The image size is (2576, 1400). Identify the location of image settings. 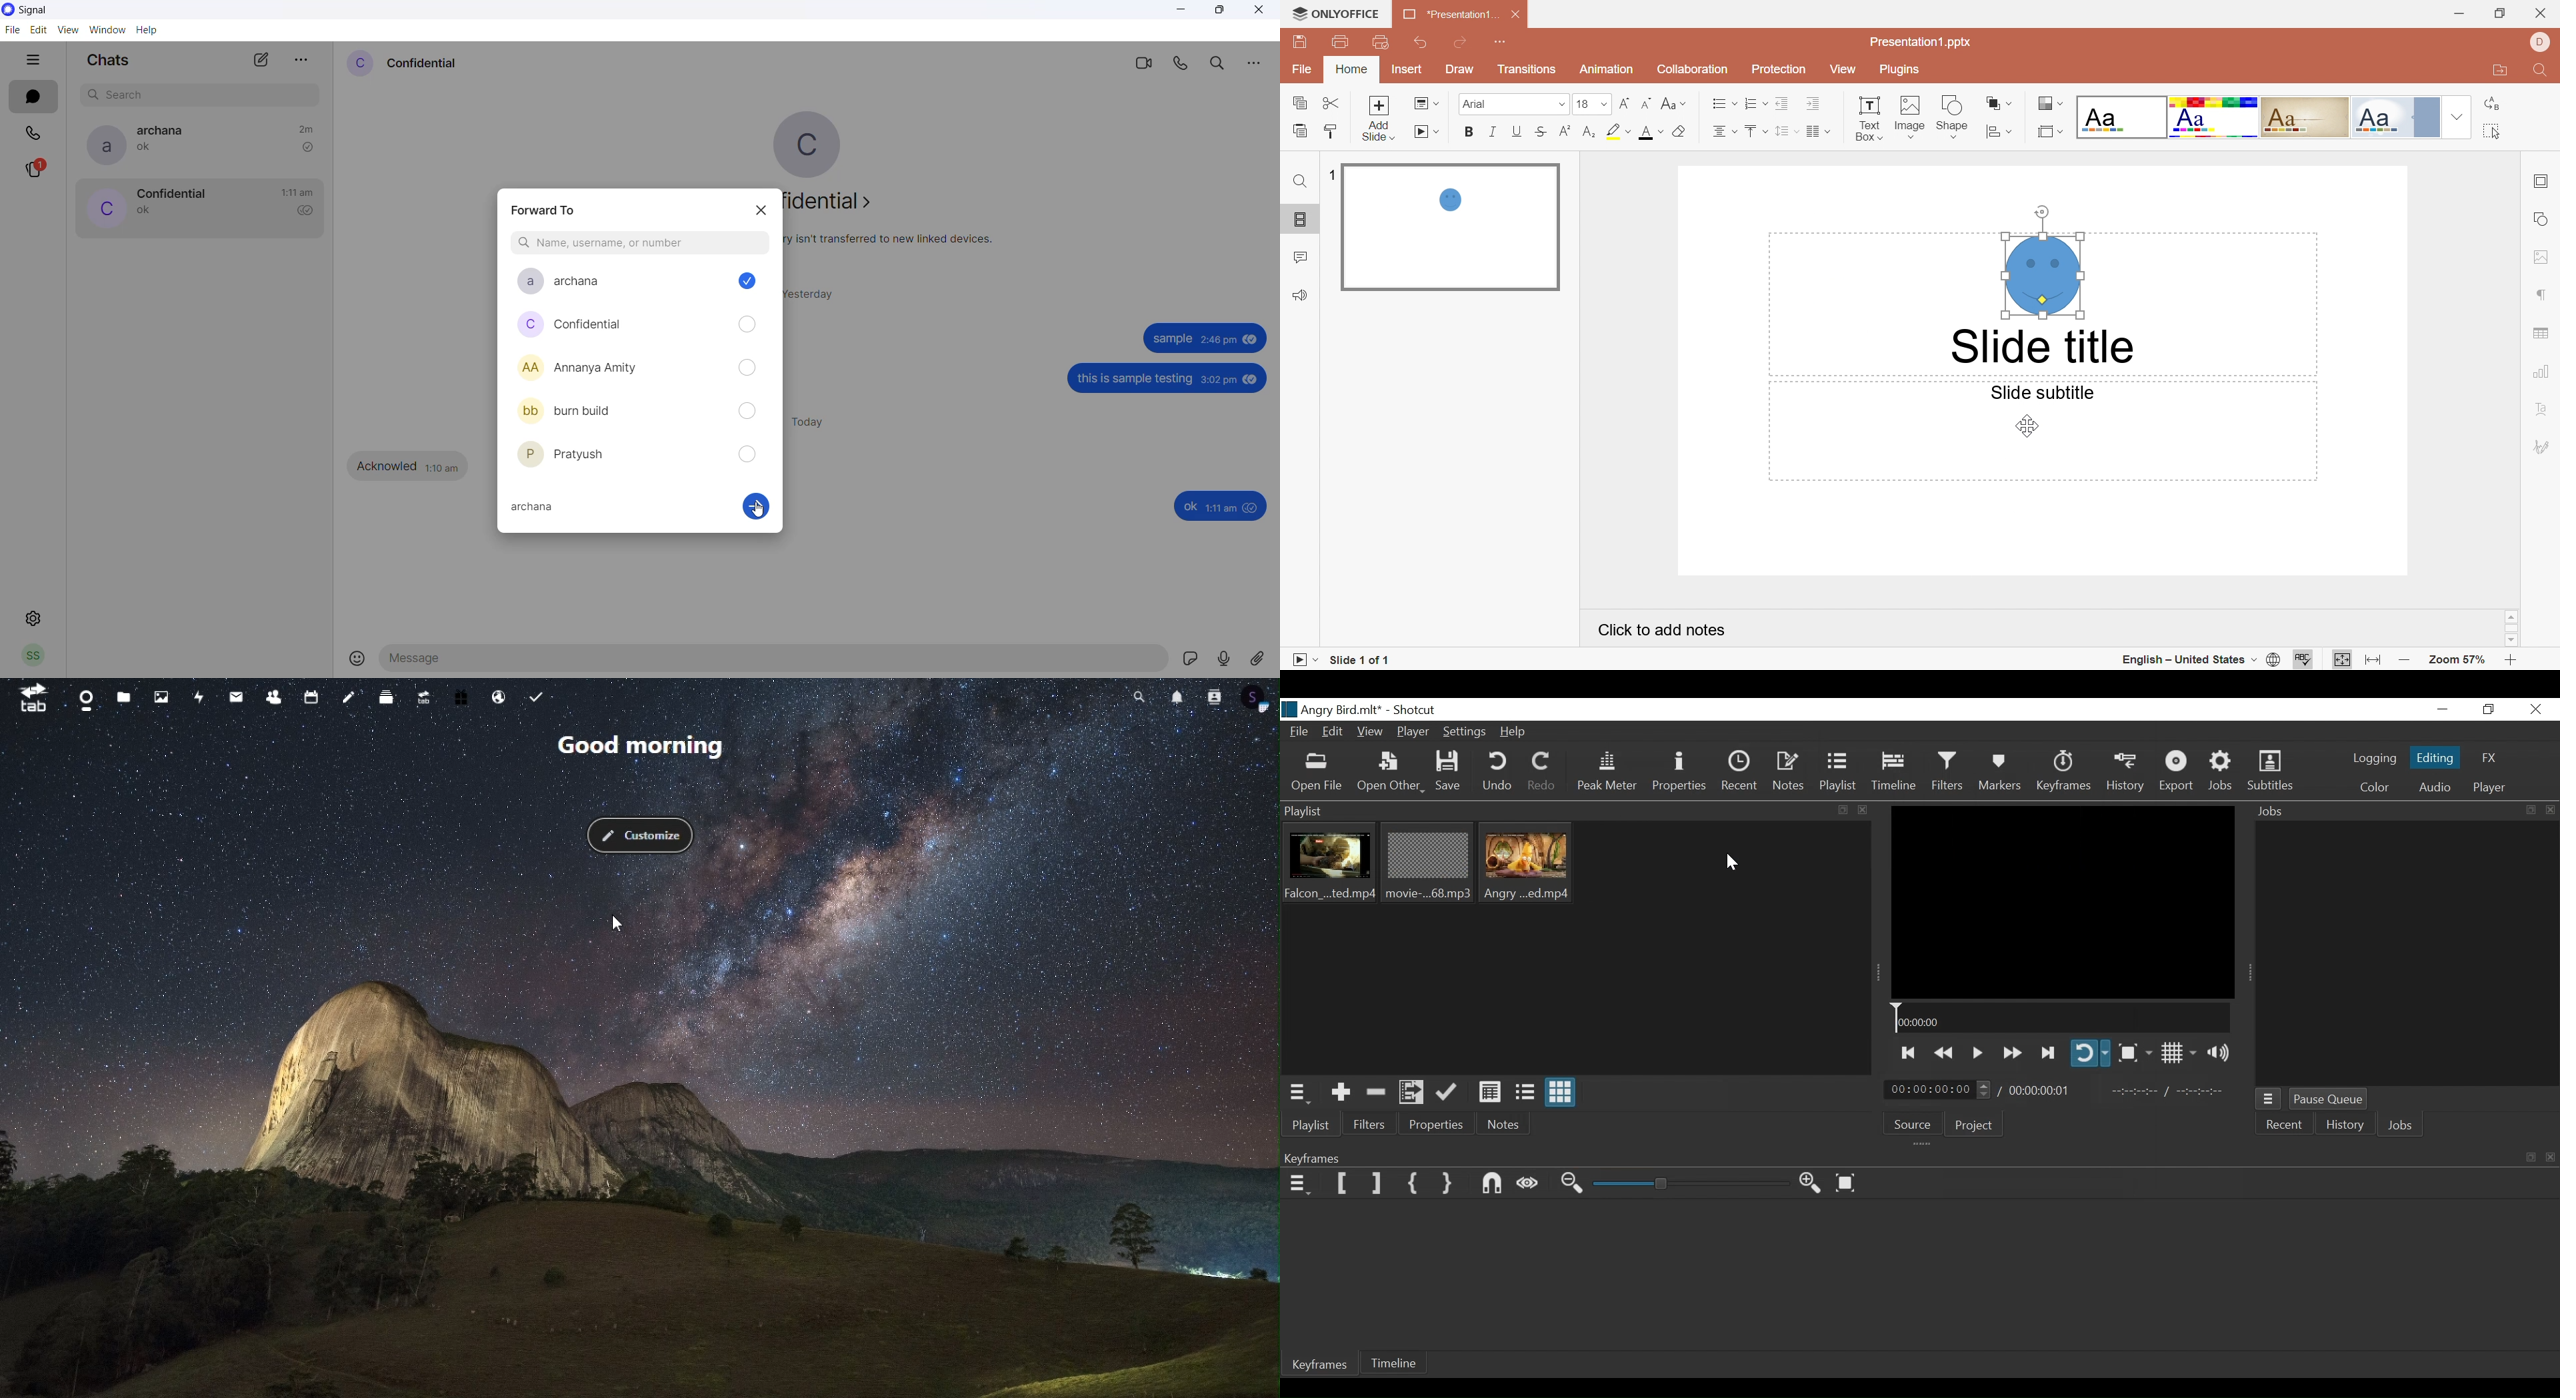
(2539, 257).